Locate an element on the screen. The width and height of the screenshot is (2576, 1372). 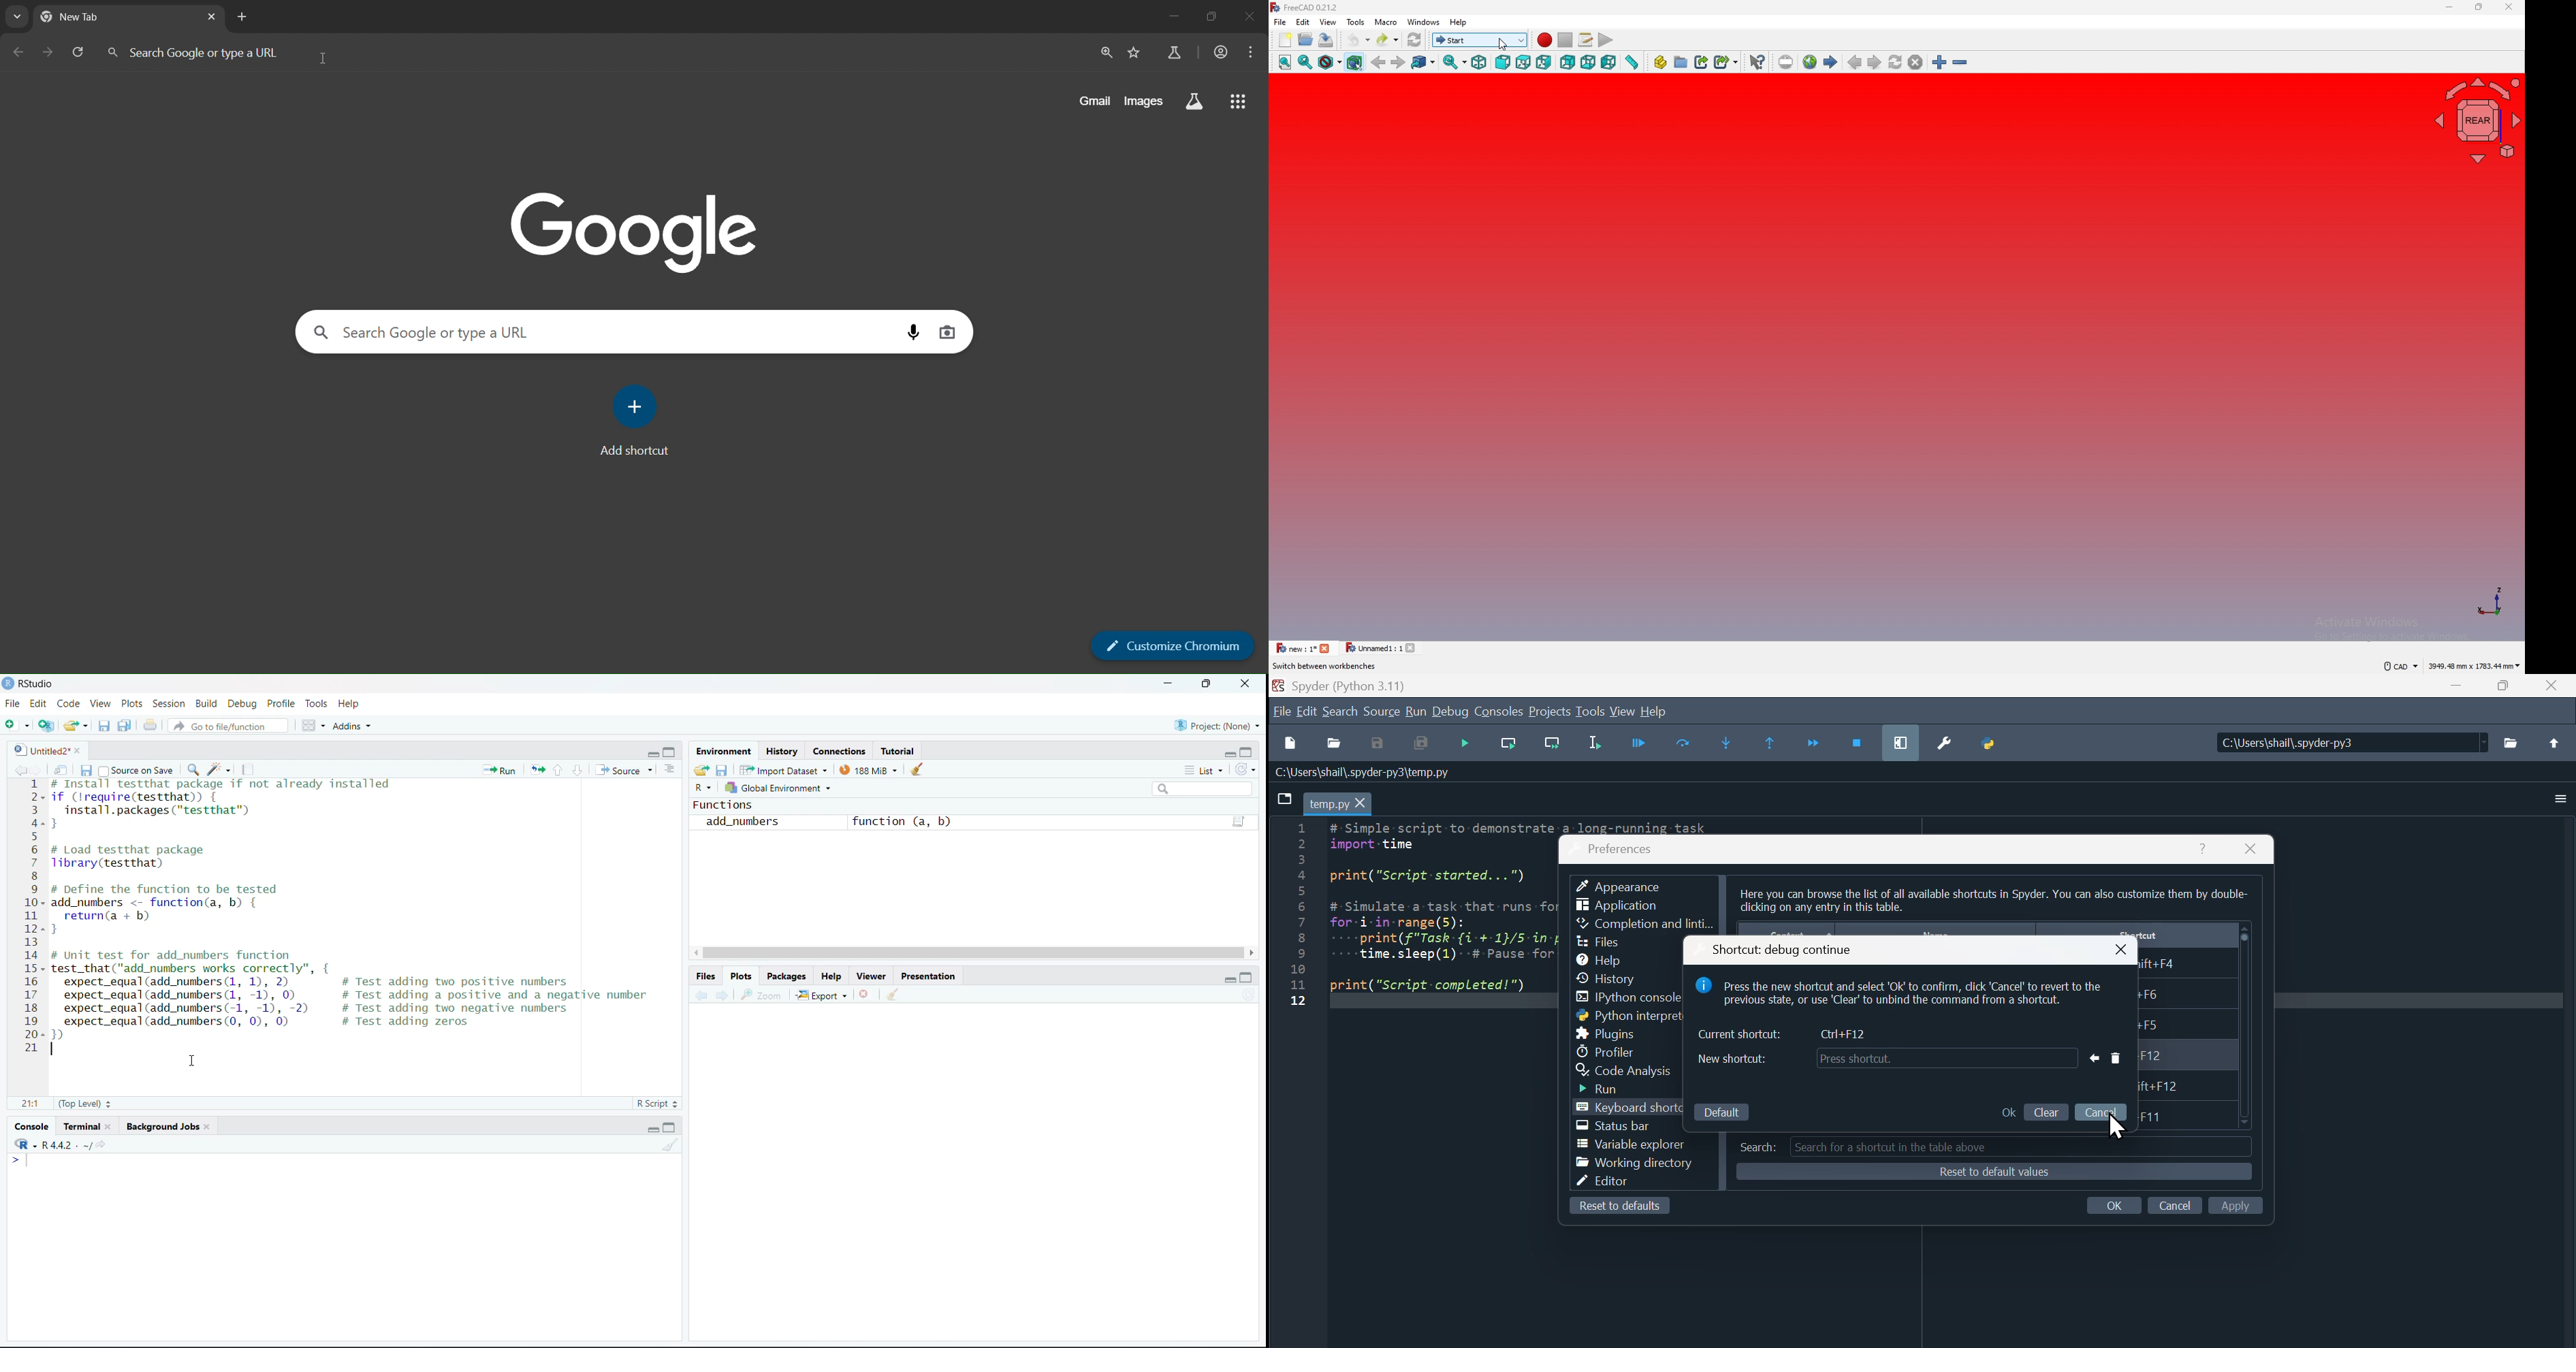
untitled2* is located at coordinates (40, 751).